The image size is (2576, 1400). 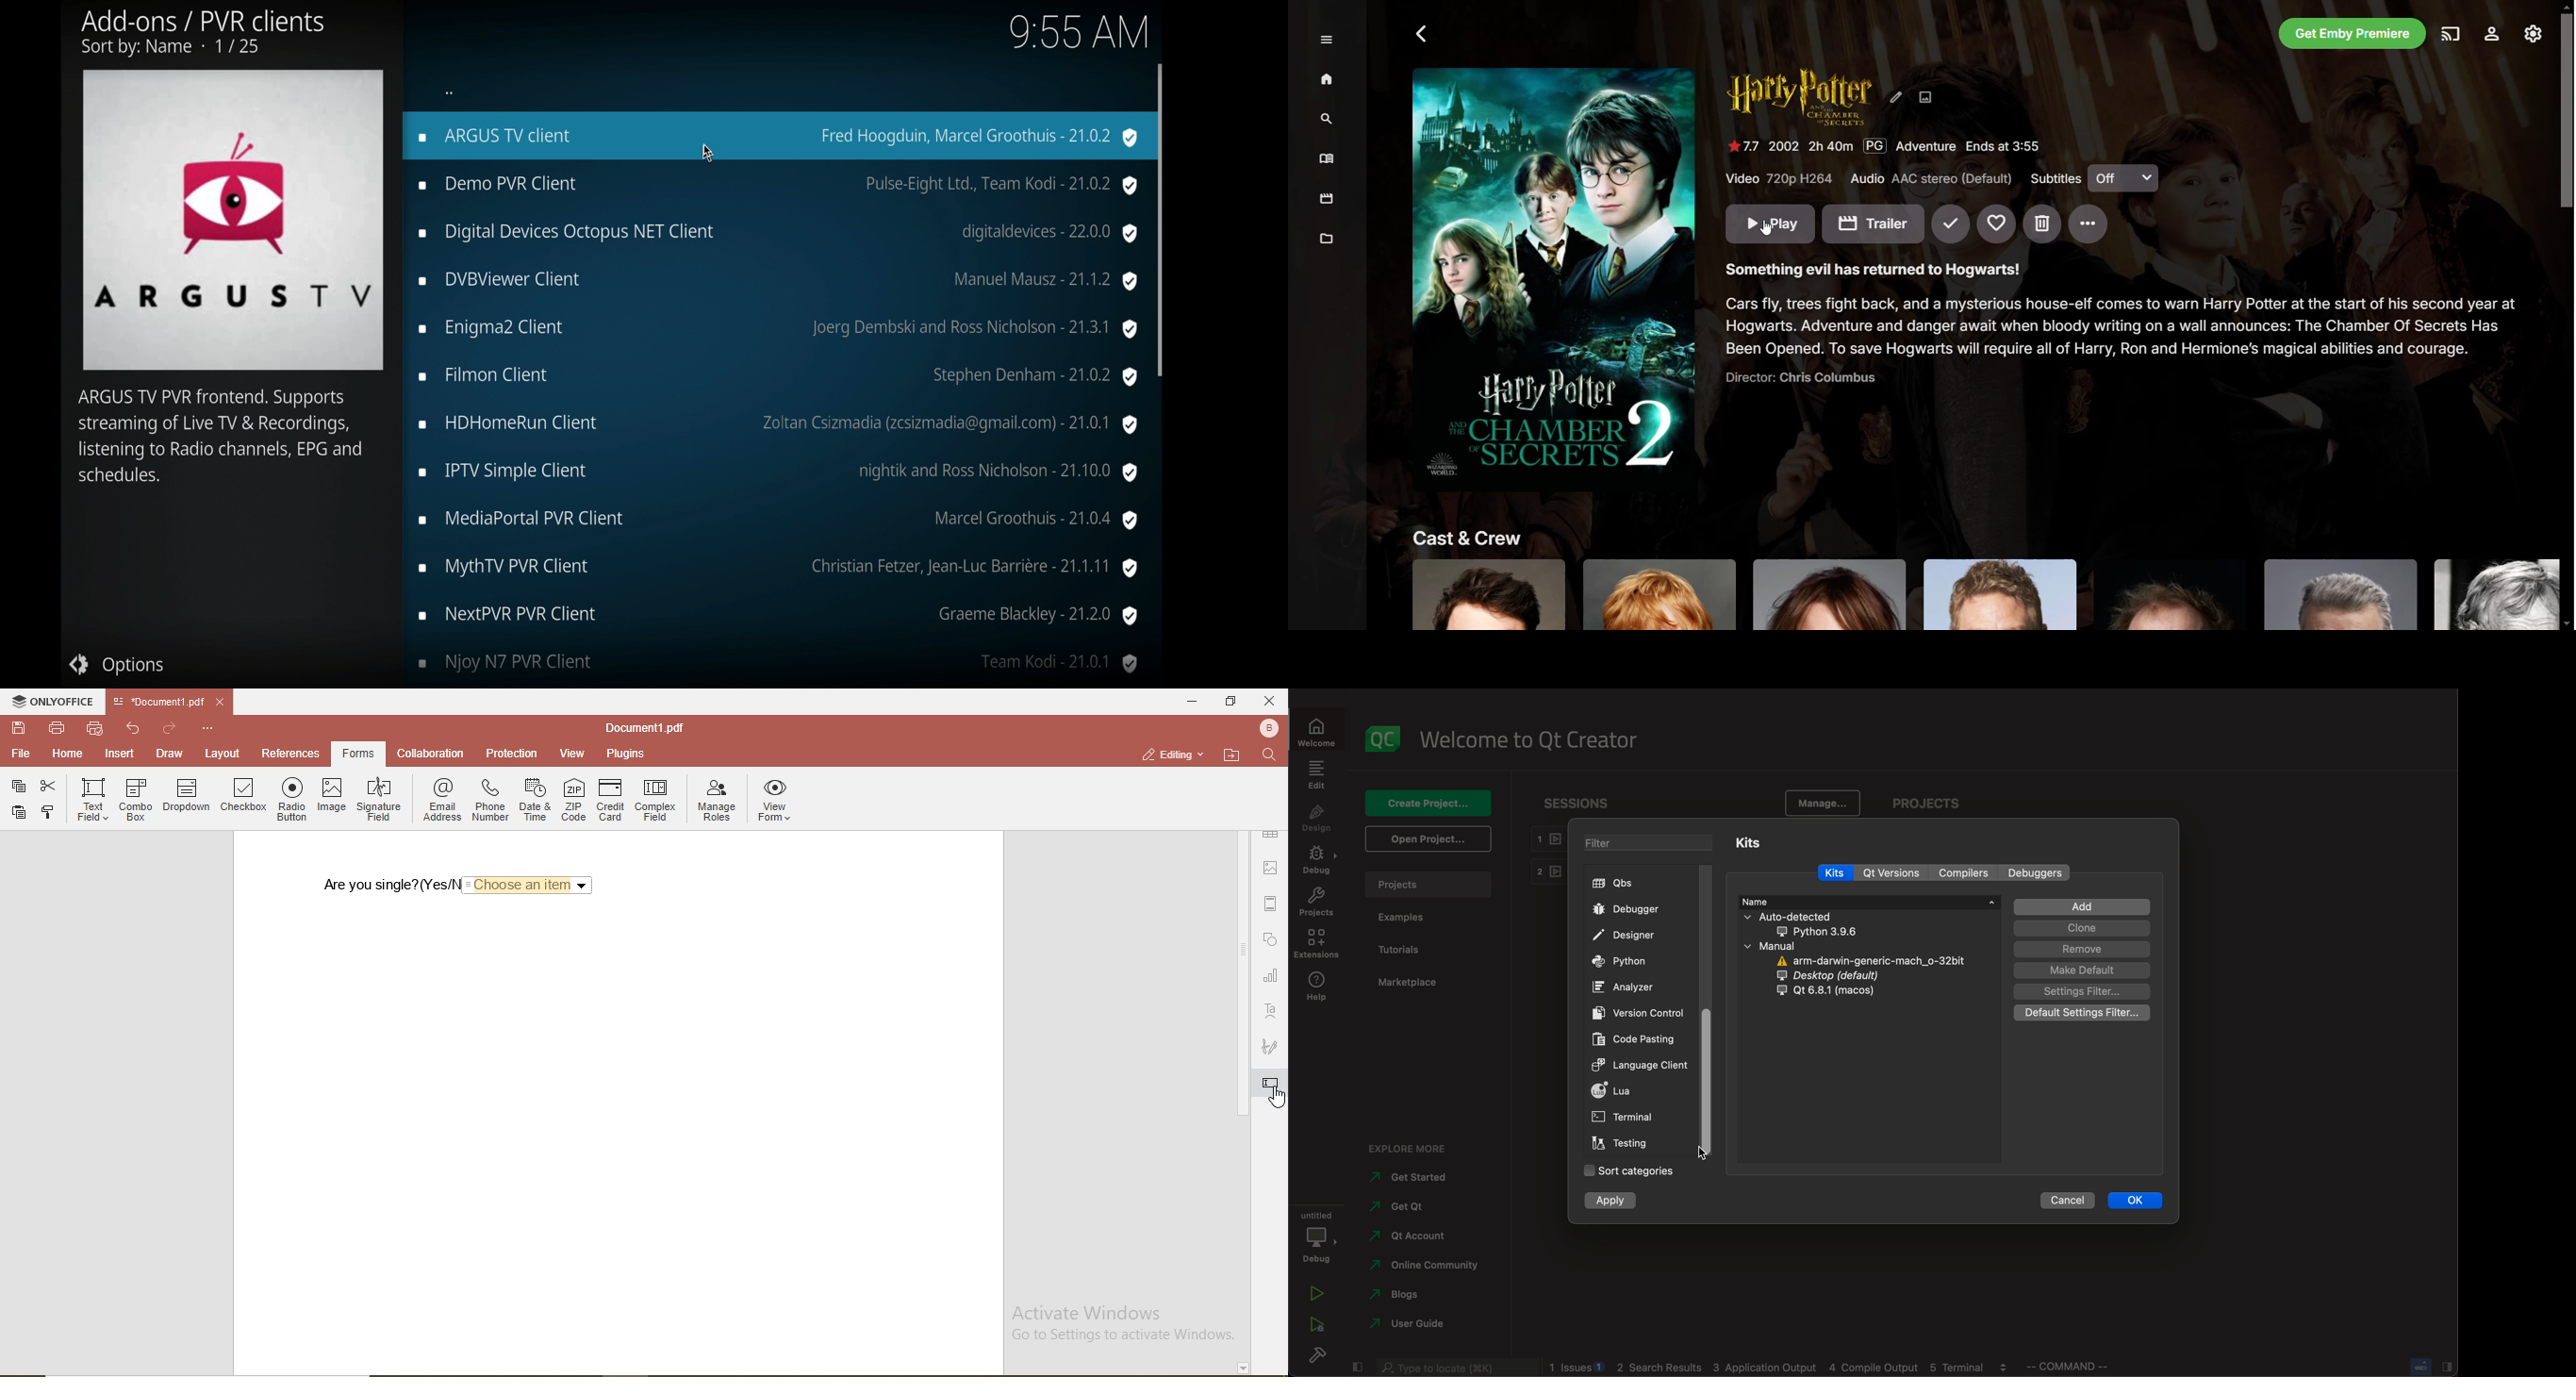 I want to click on insert, so click(x=120, y=755).